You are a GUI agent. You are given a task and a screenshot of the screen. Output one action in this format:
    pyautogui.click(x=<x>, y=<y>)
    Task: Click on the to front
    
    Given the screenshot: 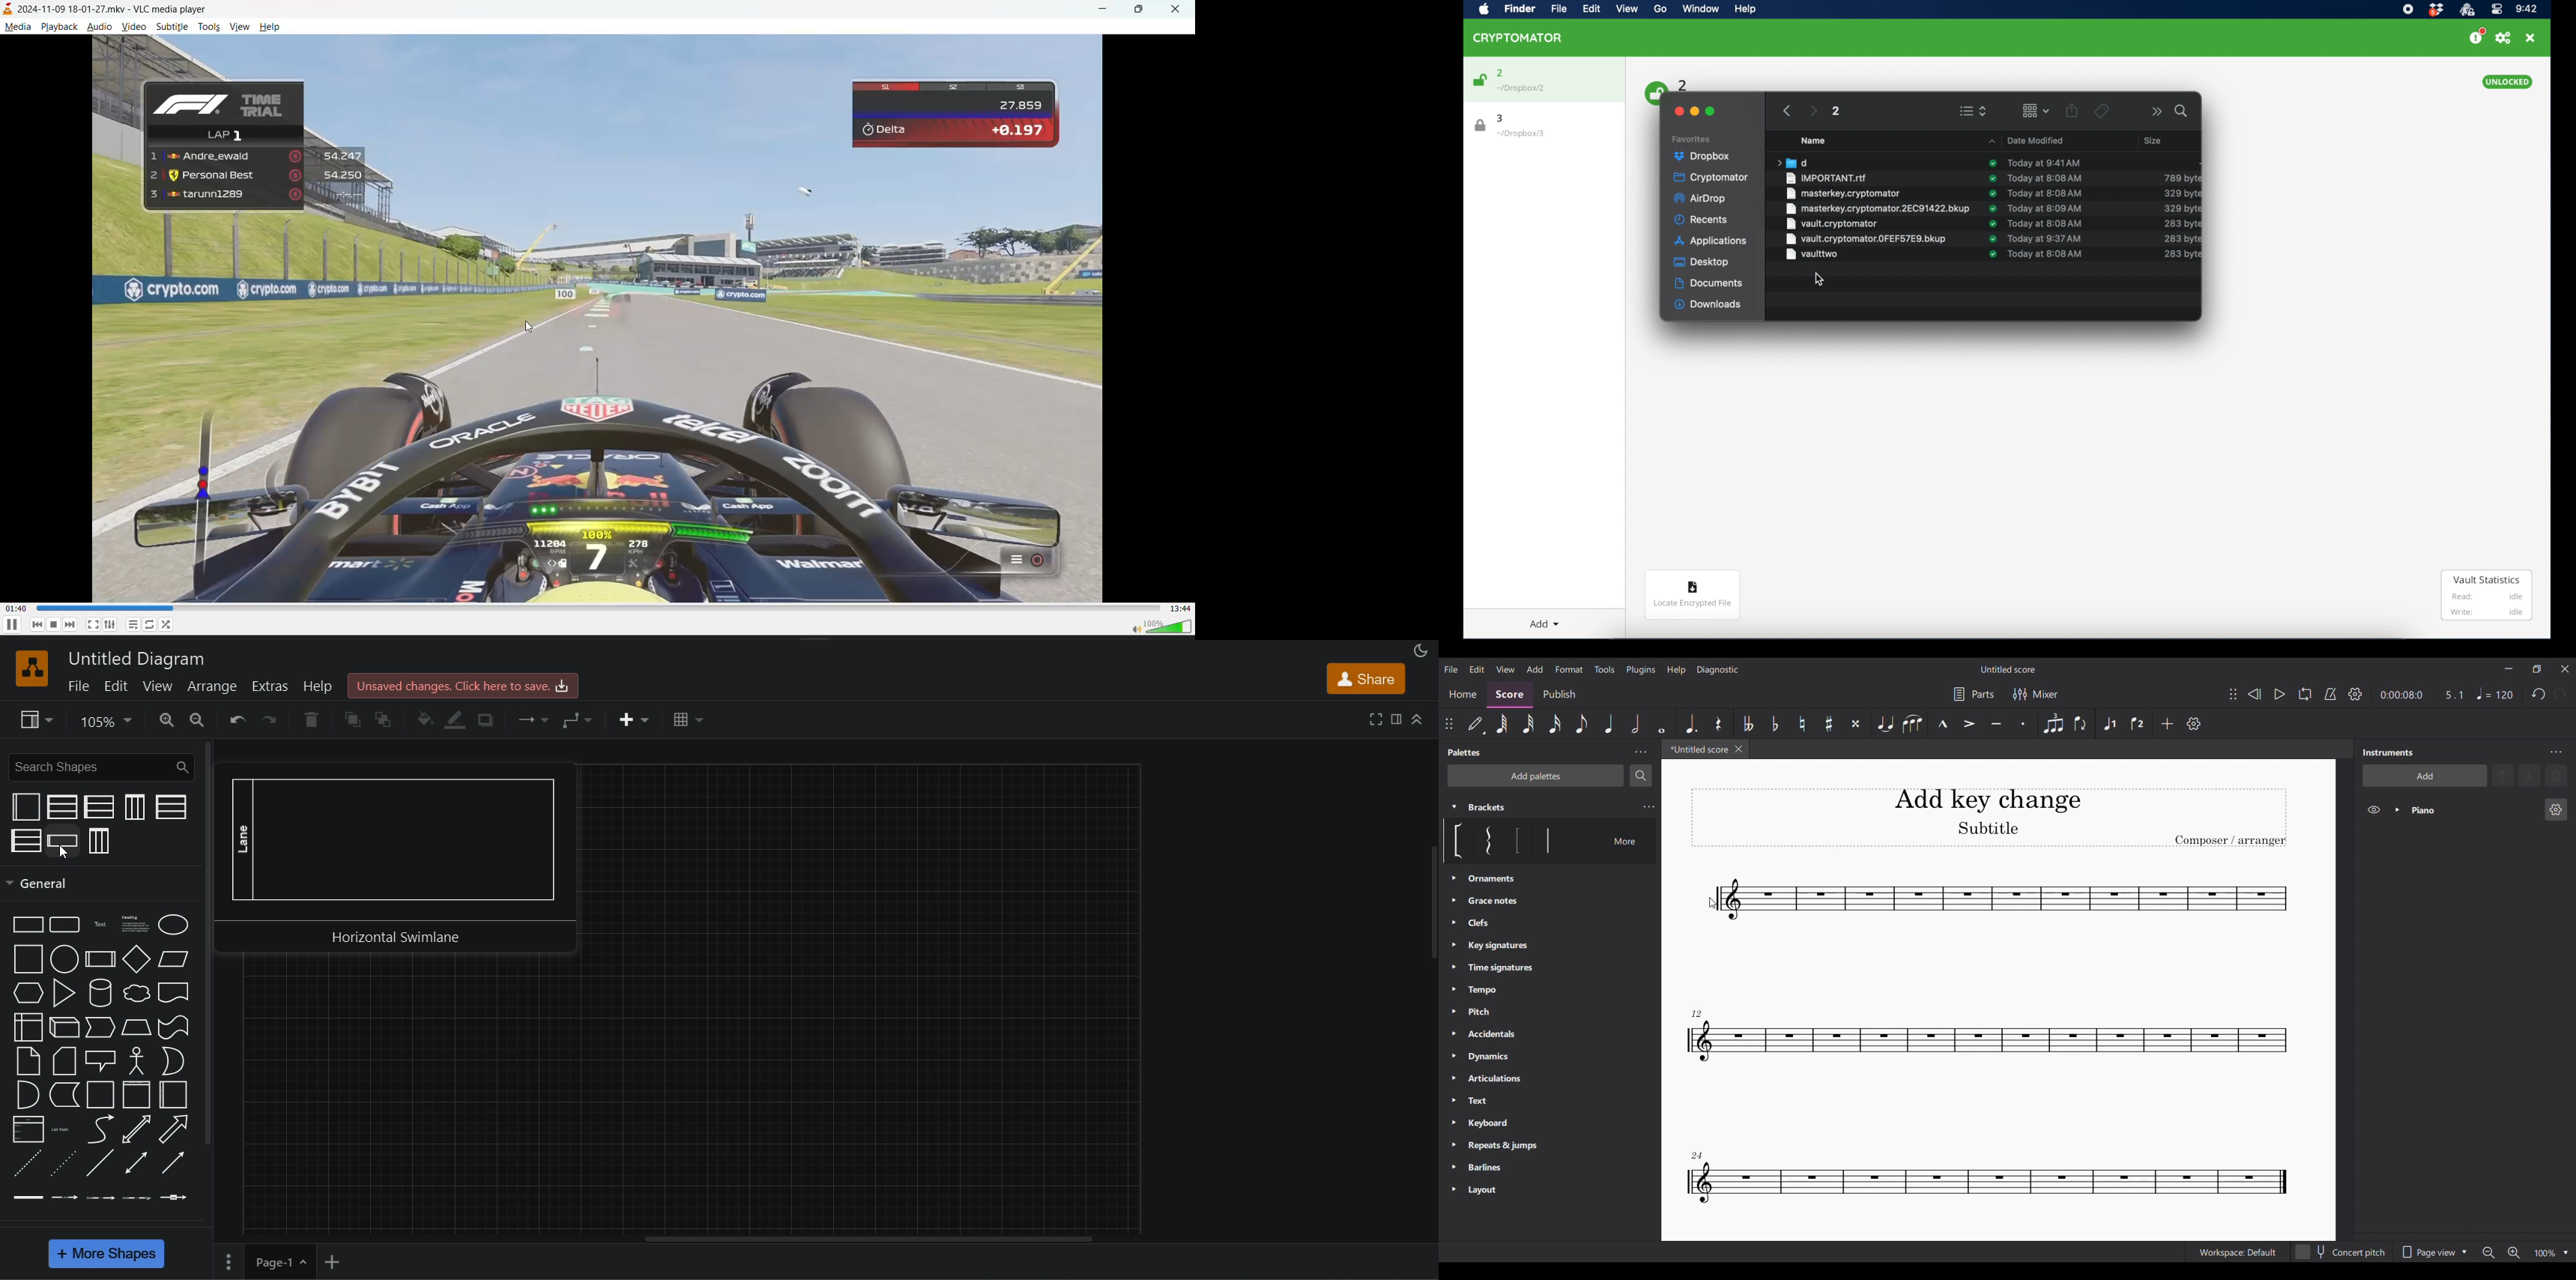 What is the action you would take?
    pyautogui.click(x=354, y=720)
    